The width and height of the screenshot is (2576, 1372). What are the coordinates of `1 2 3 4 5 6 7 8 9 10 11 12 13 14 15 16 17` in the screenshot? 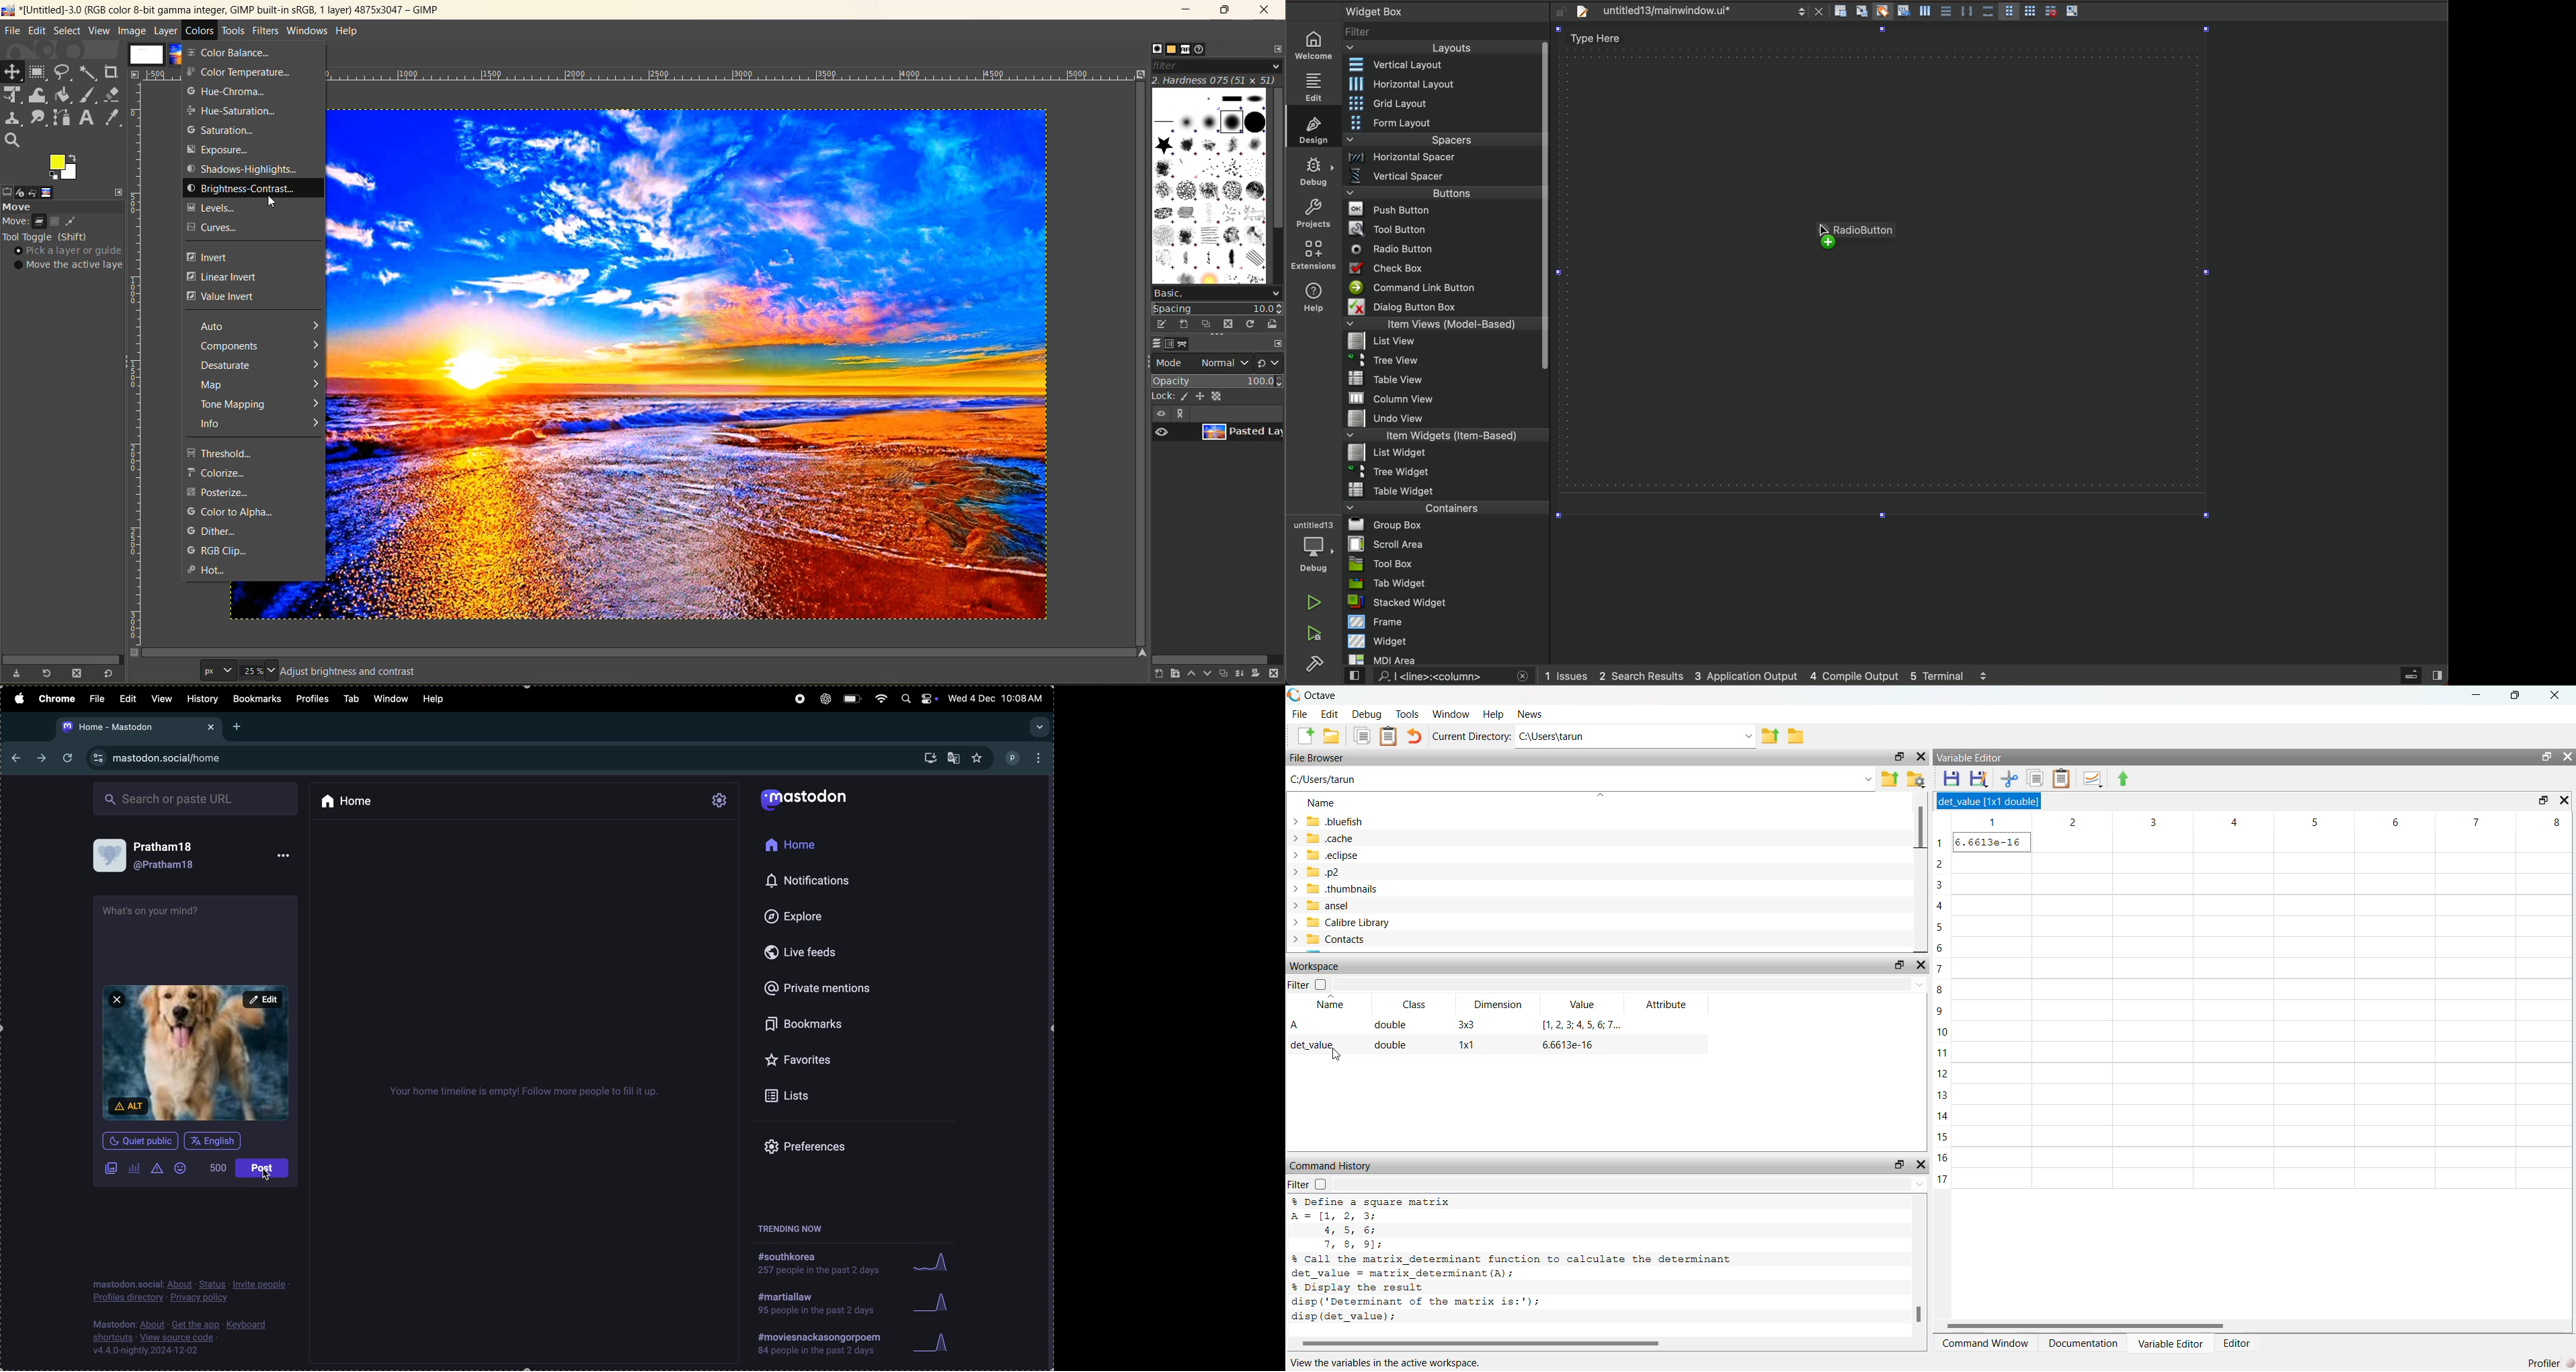 It's located at (1943, 1008).